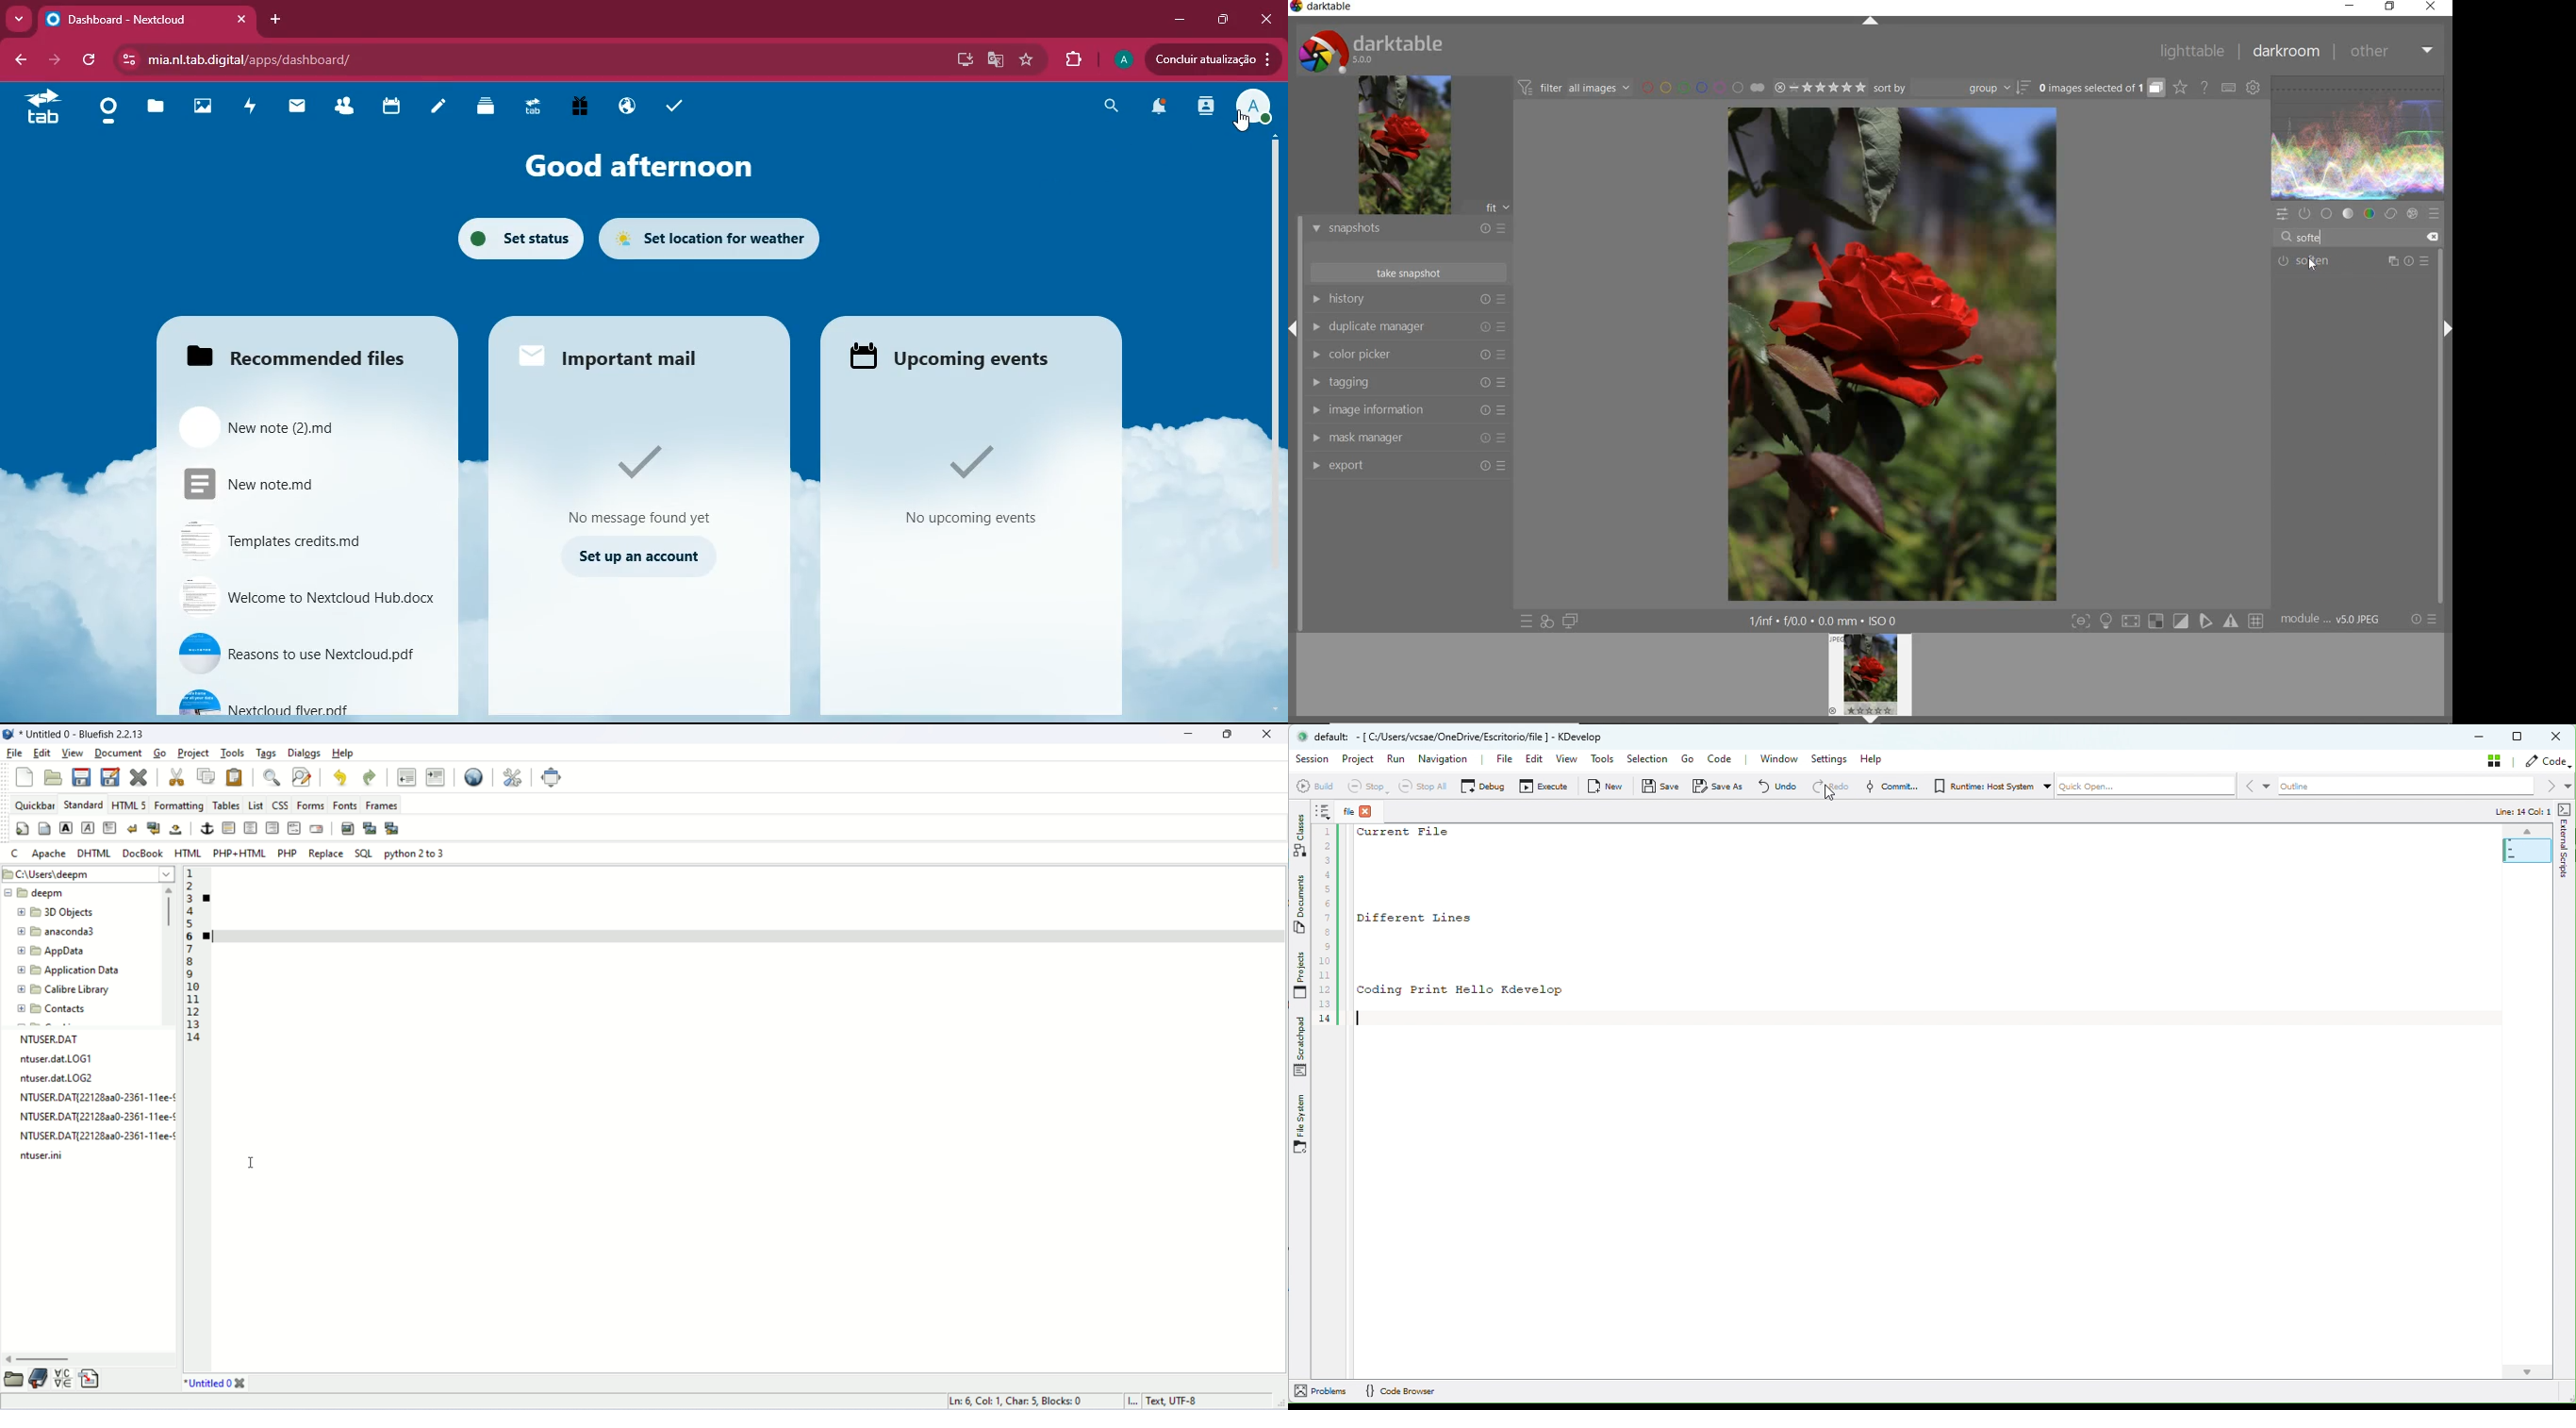  What do you see at coordinates (225, 806) in the screenshot?
I see `tables` at bounding box center [225, 806].